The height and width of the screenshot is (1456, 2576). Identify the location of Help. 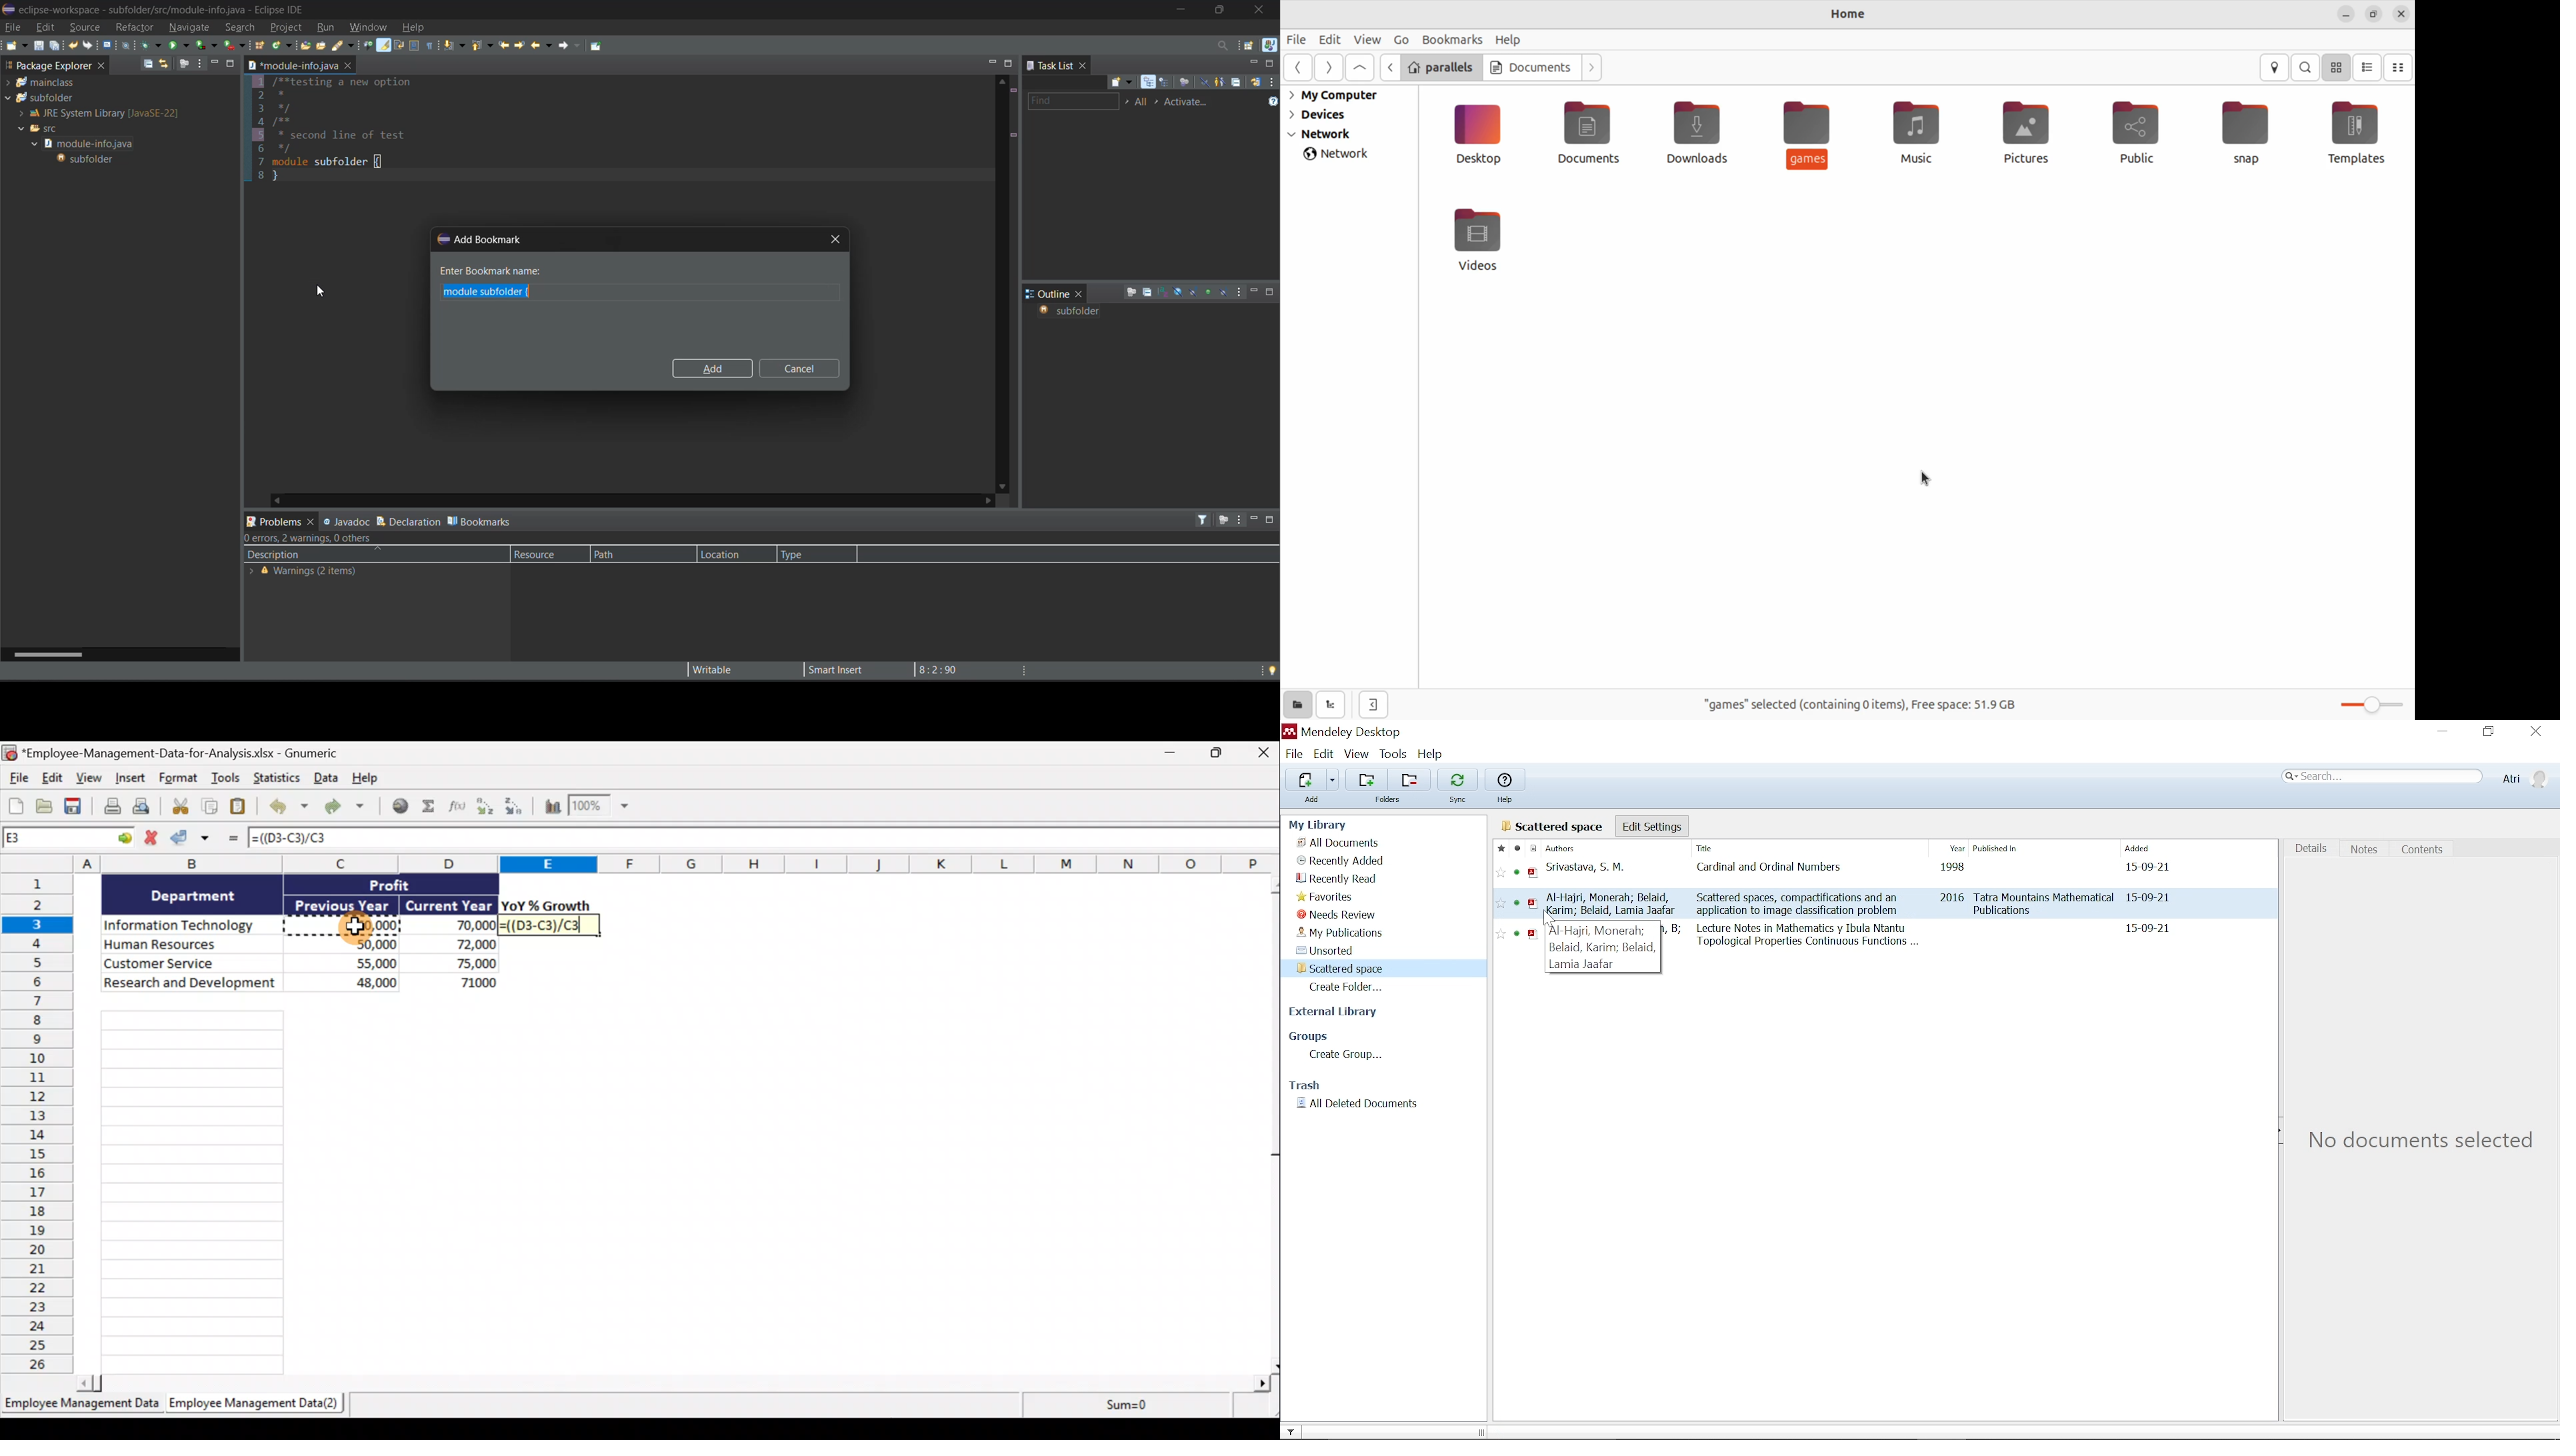
(1505, 779).